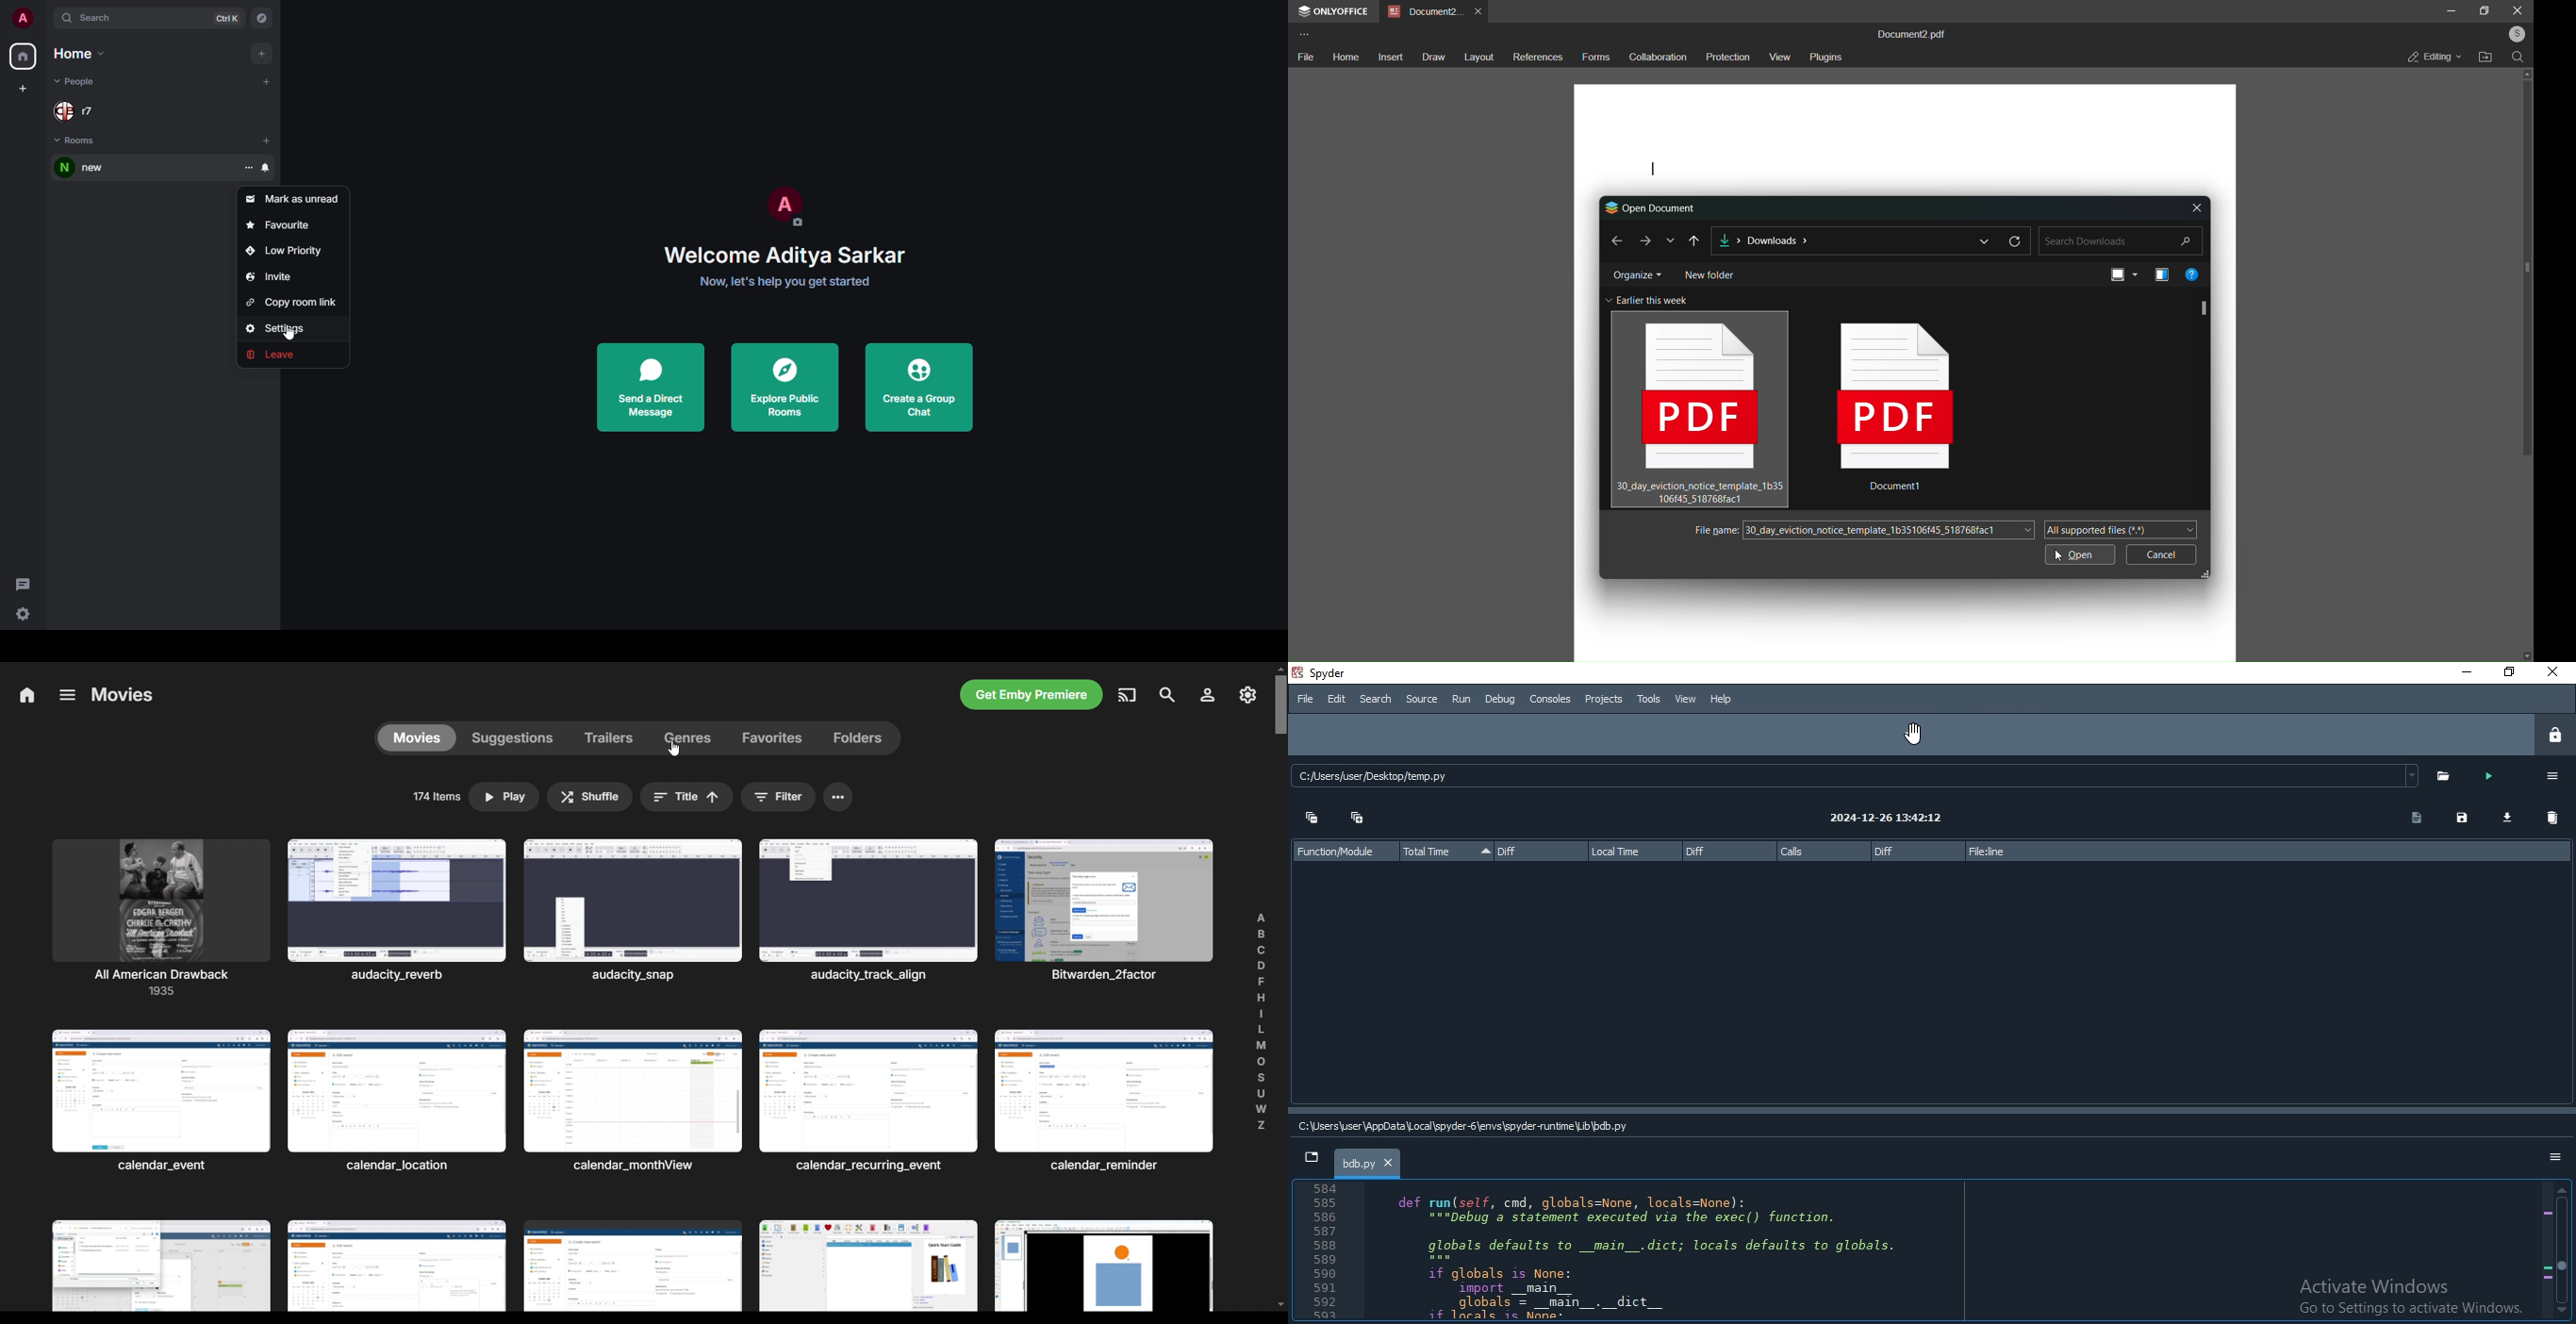 Image resolution: width=2576 pixels, height=1344 pixels. Describe the element at coordinates (2465, 674) in the screenshot. I see `minimise` at that location.